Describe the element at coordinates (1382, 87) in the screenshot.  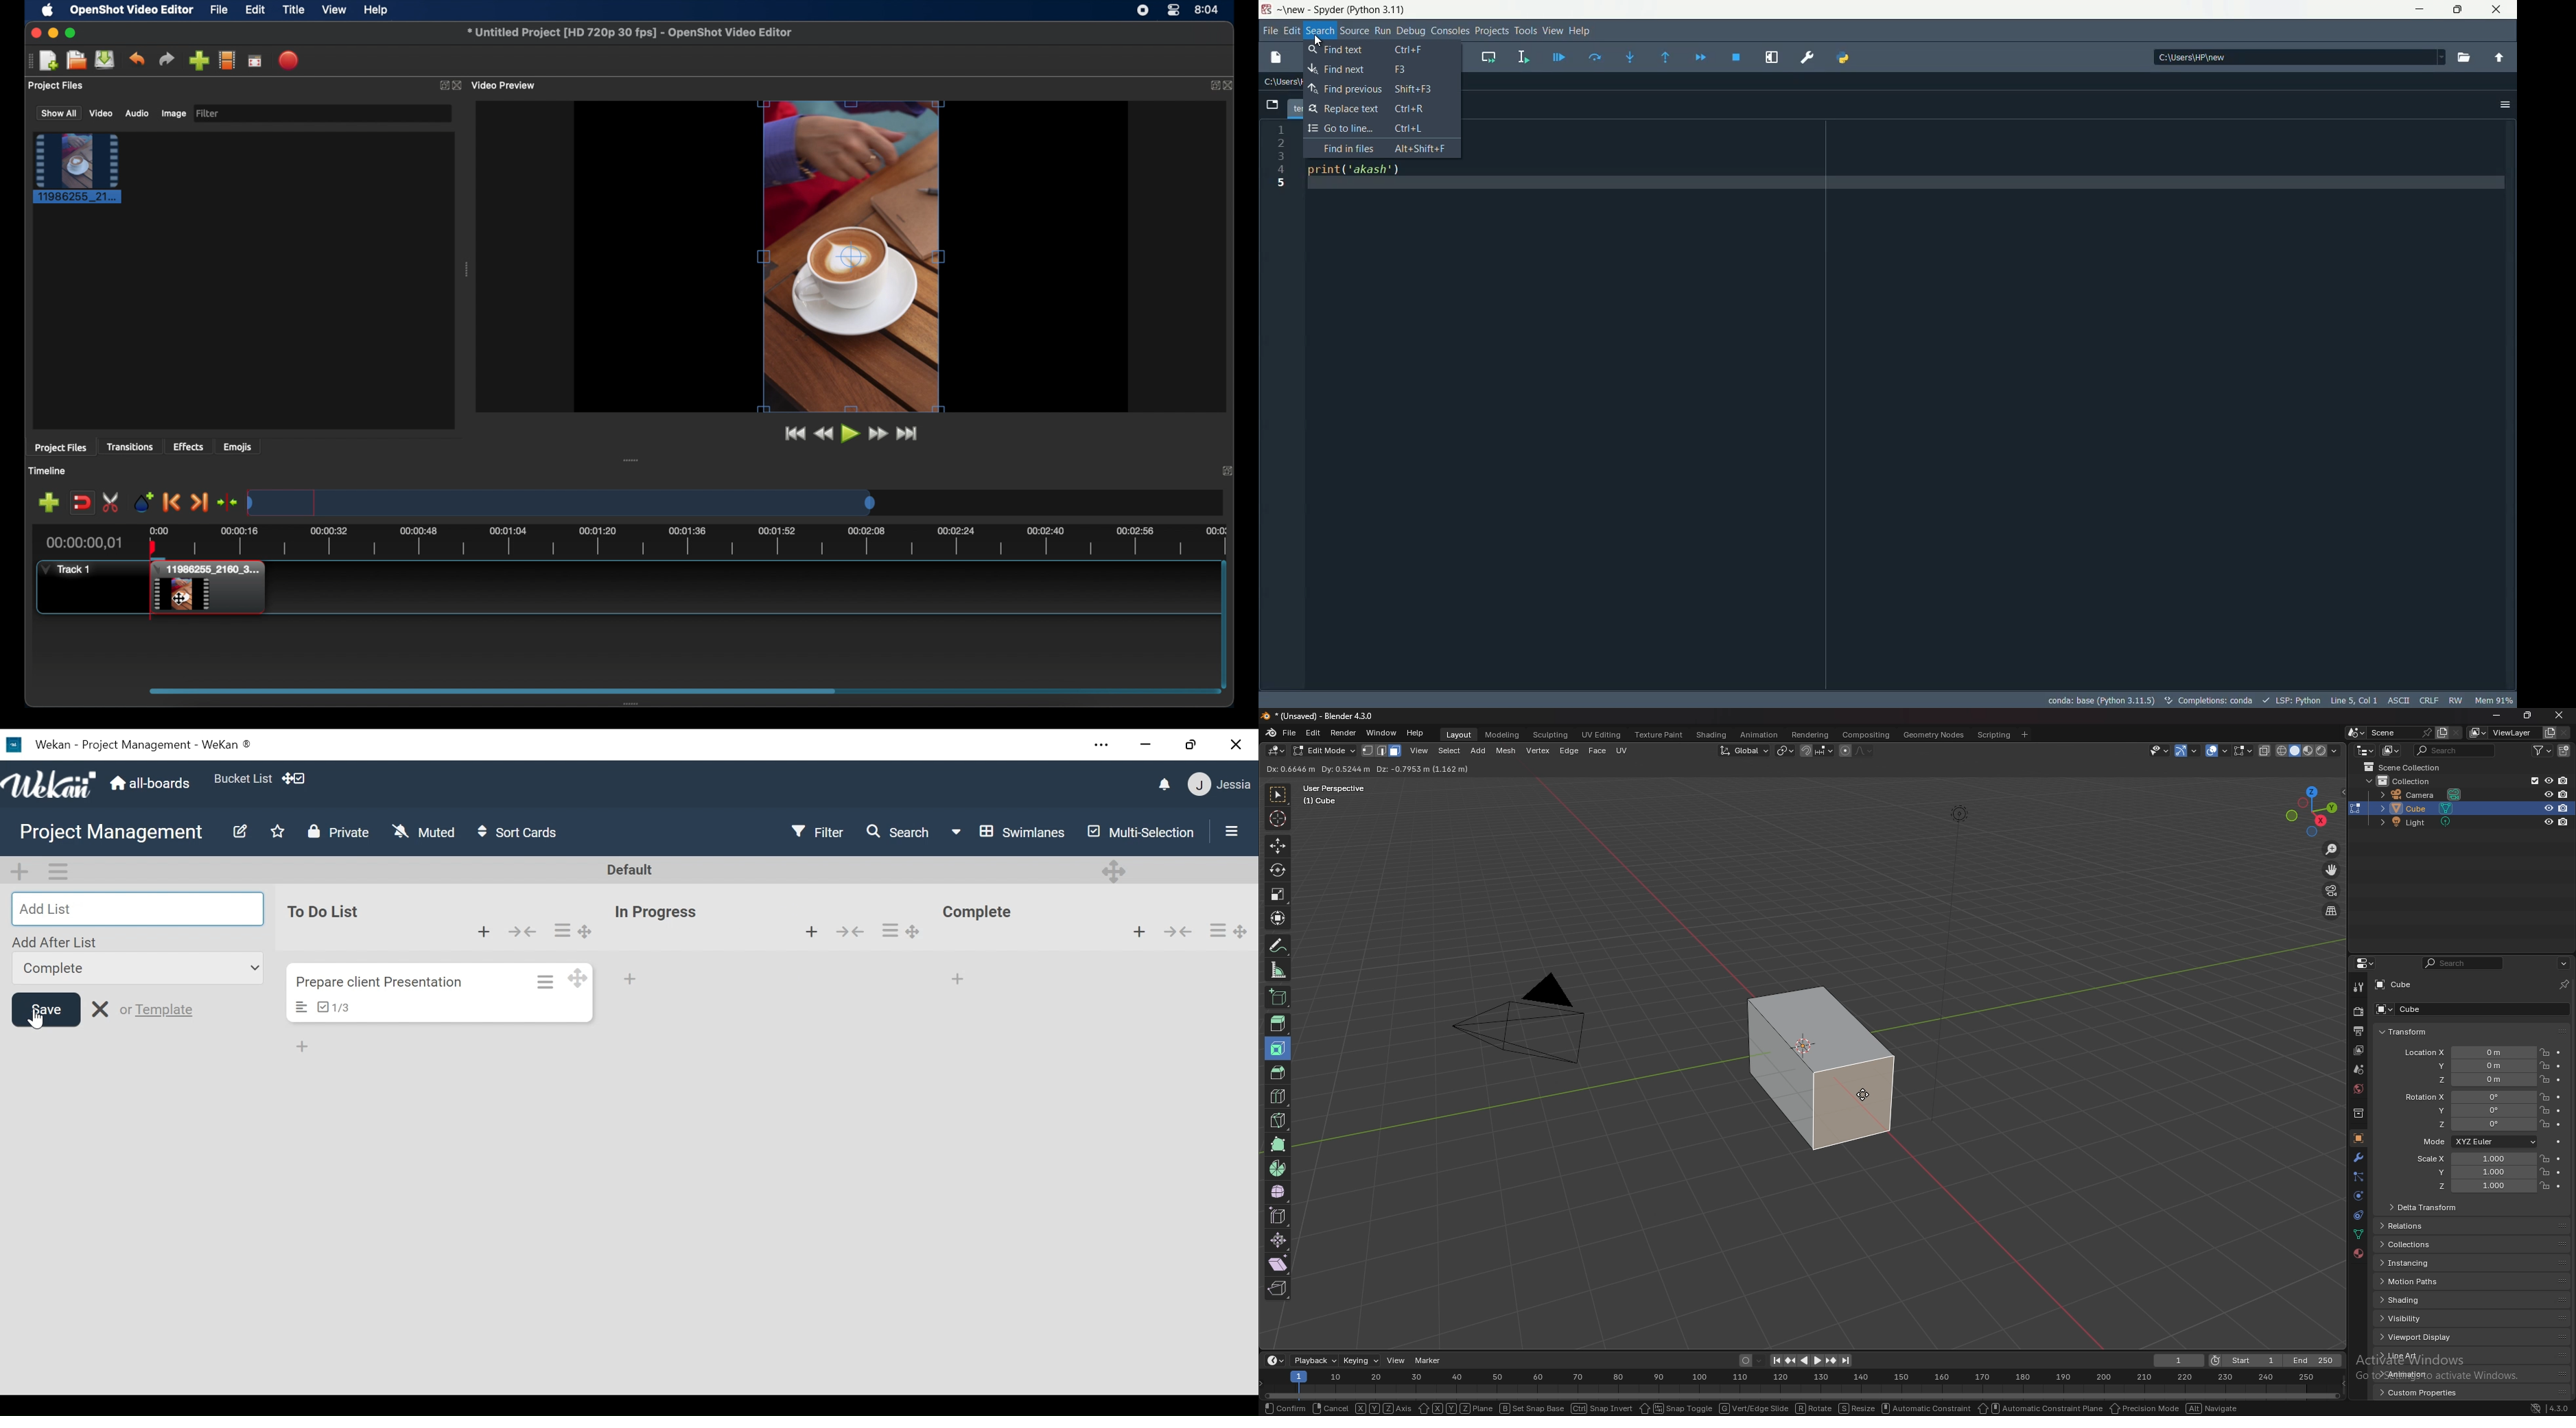
I see `Find Previous` at that location.